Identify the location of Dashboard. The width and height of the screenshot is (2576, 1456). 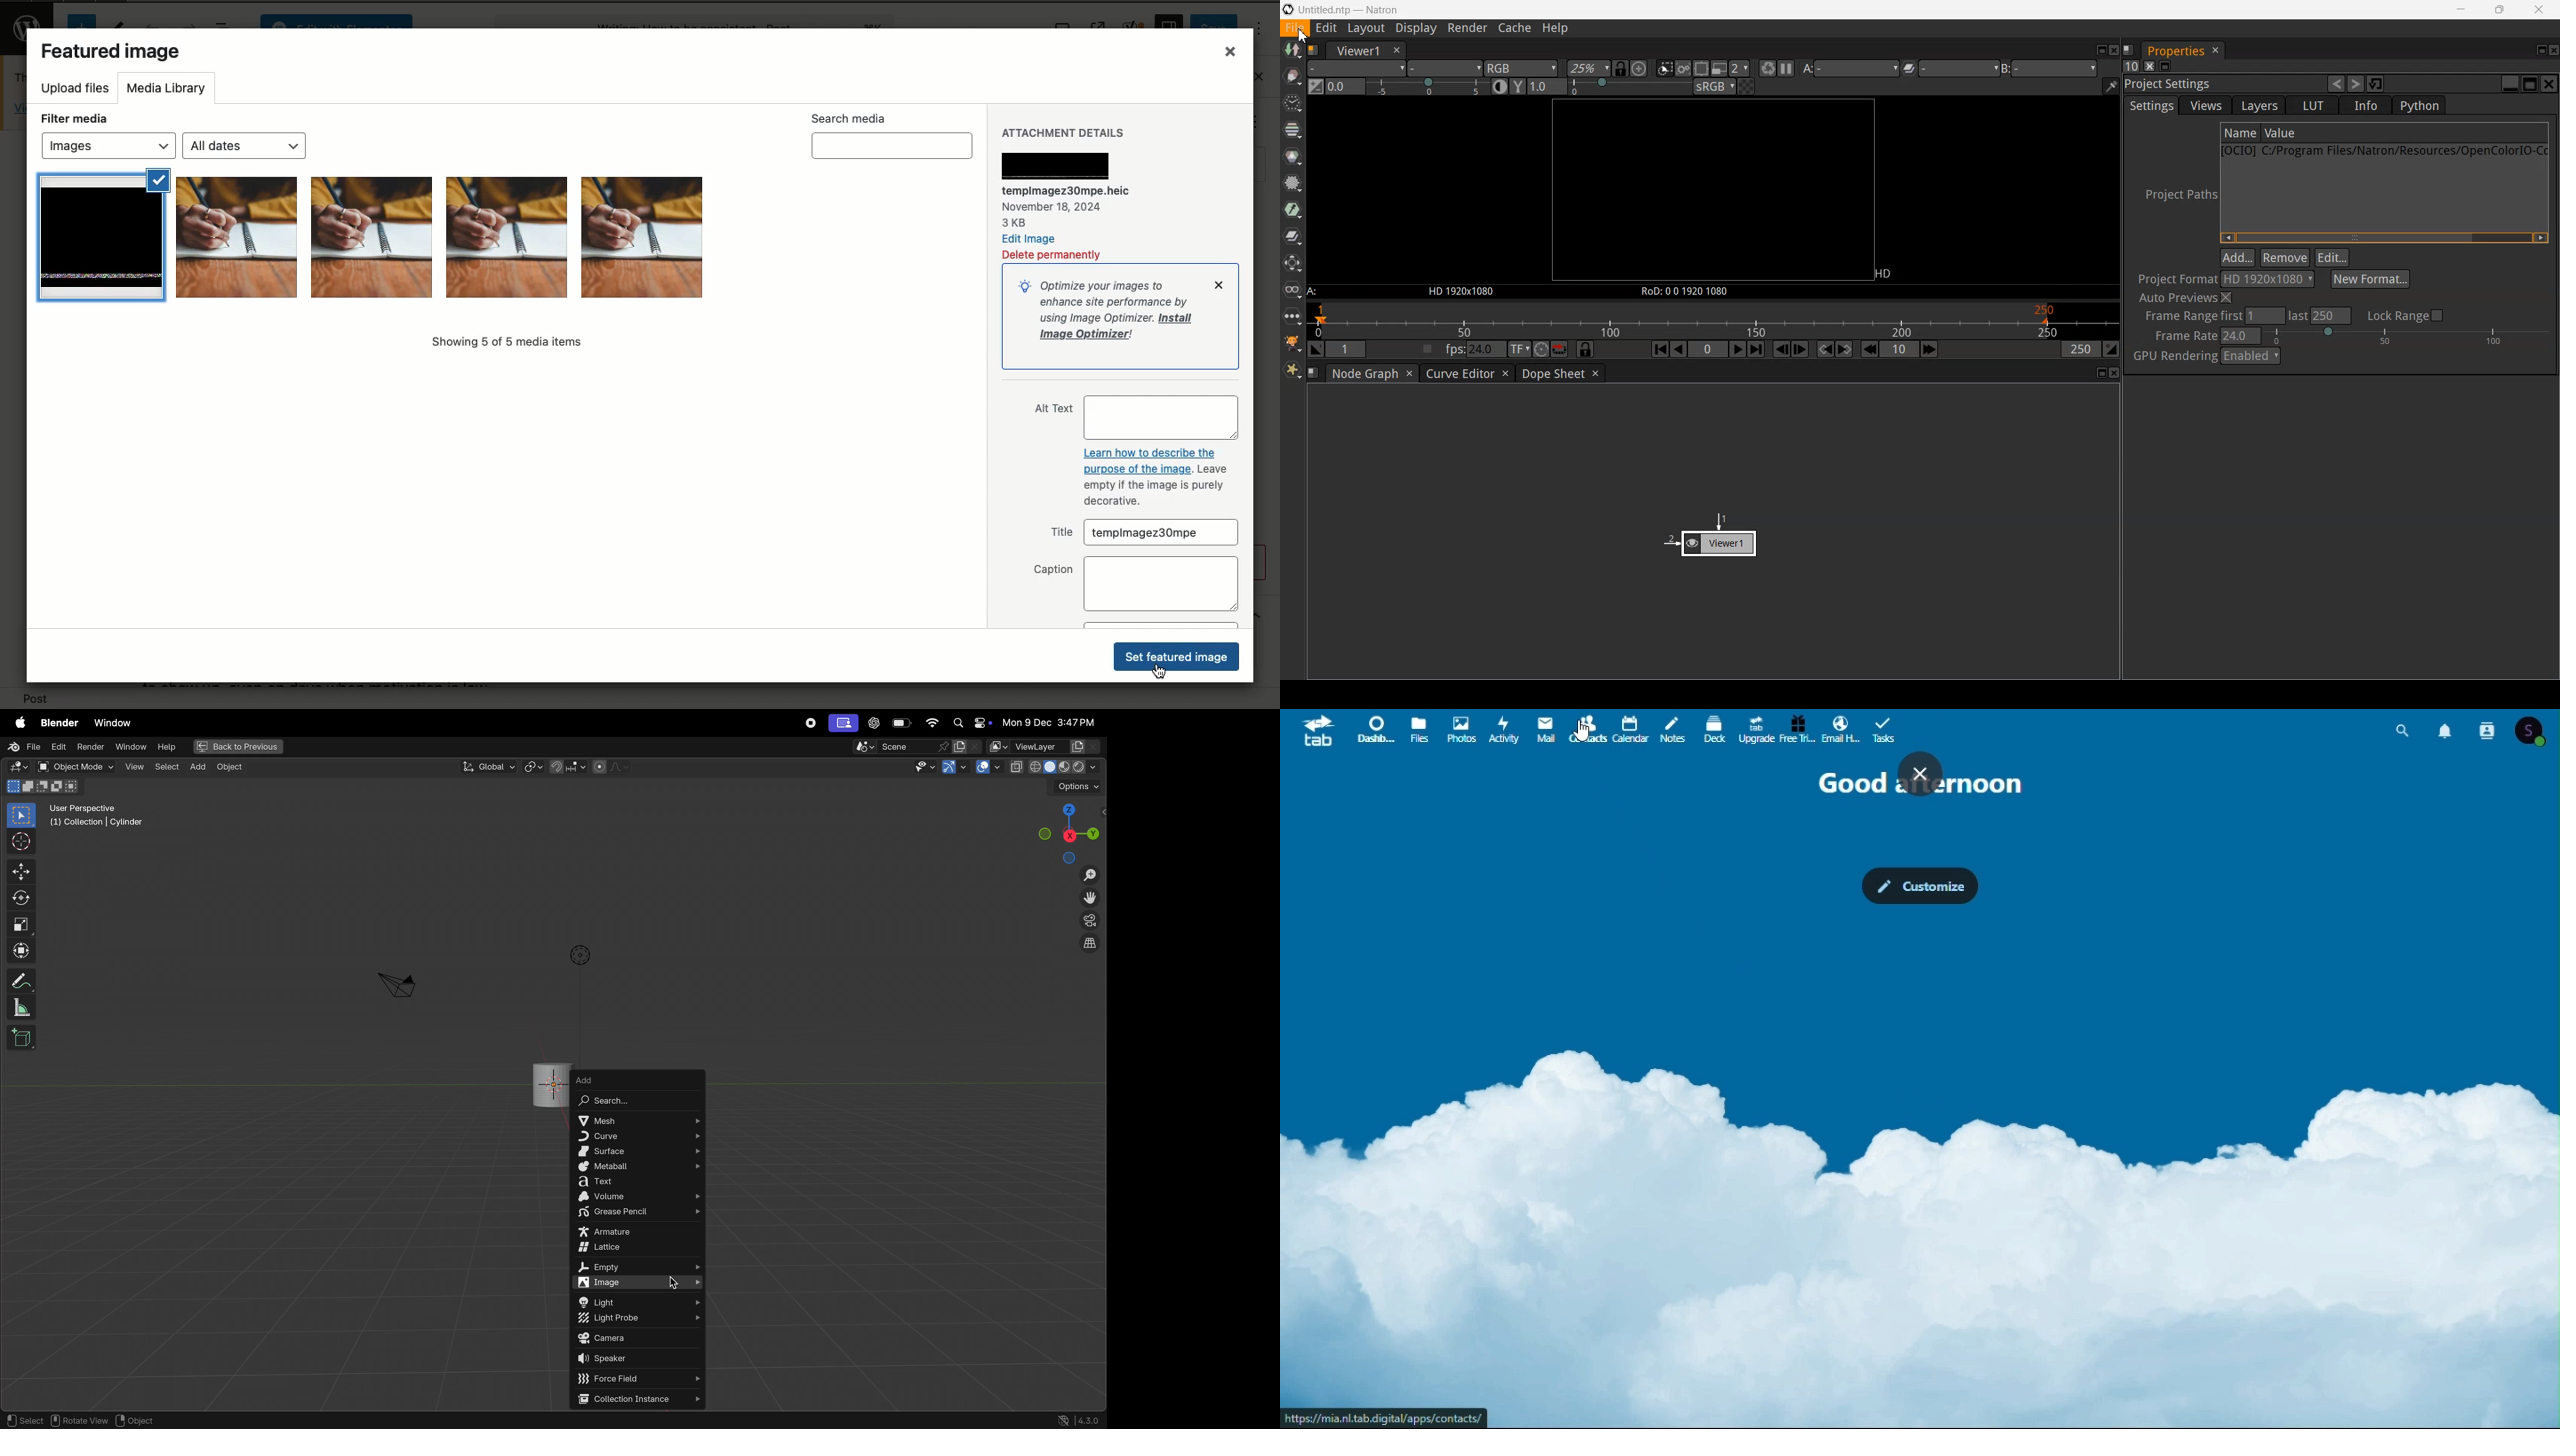
(1374, 731).